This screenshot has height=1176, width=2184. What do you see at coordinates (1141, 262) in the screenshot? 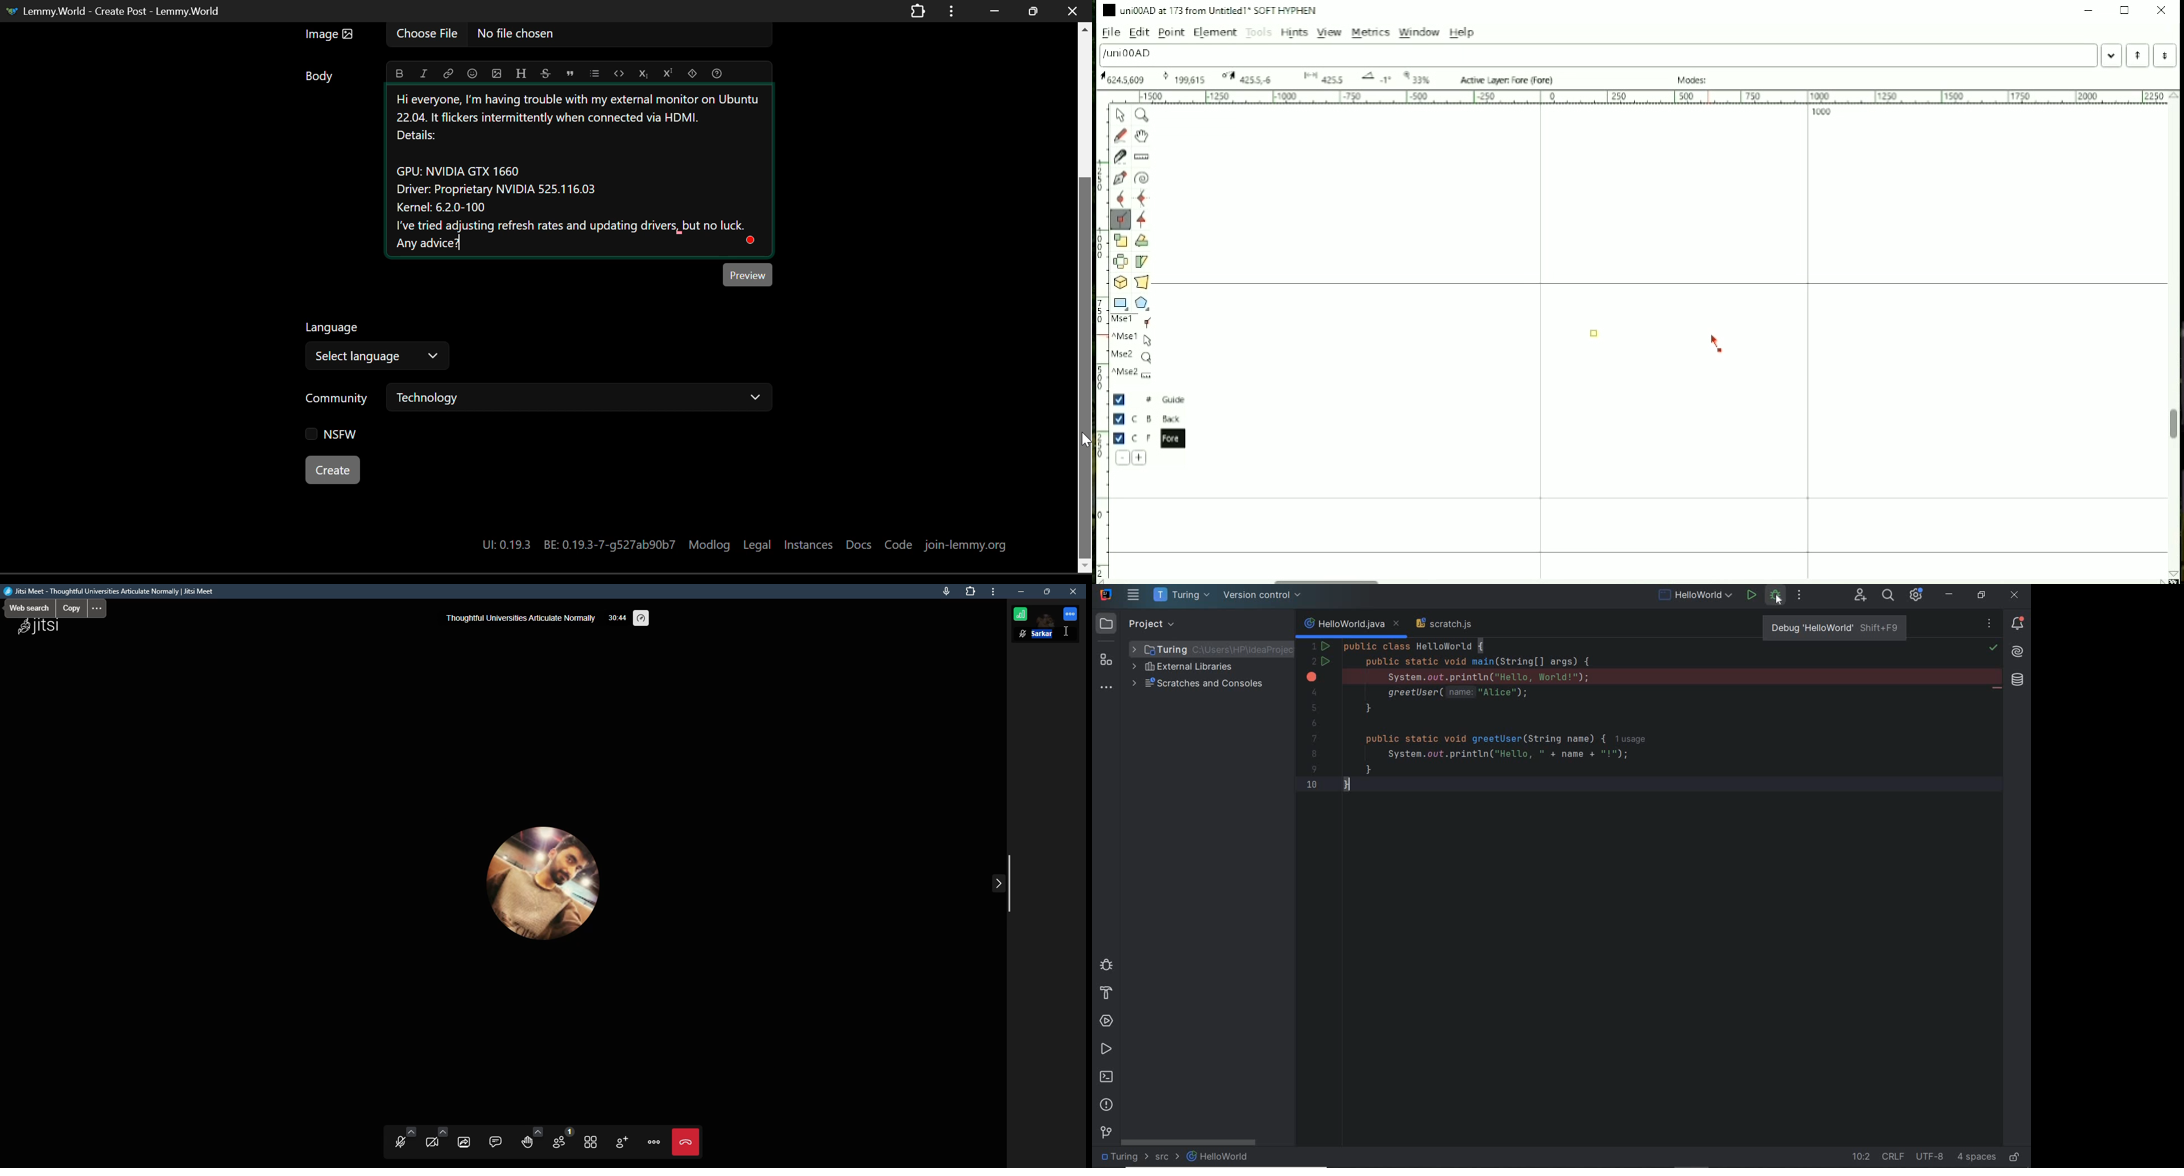
I see `Skew the selection` at bounding box center [1141, 262].